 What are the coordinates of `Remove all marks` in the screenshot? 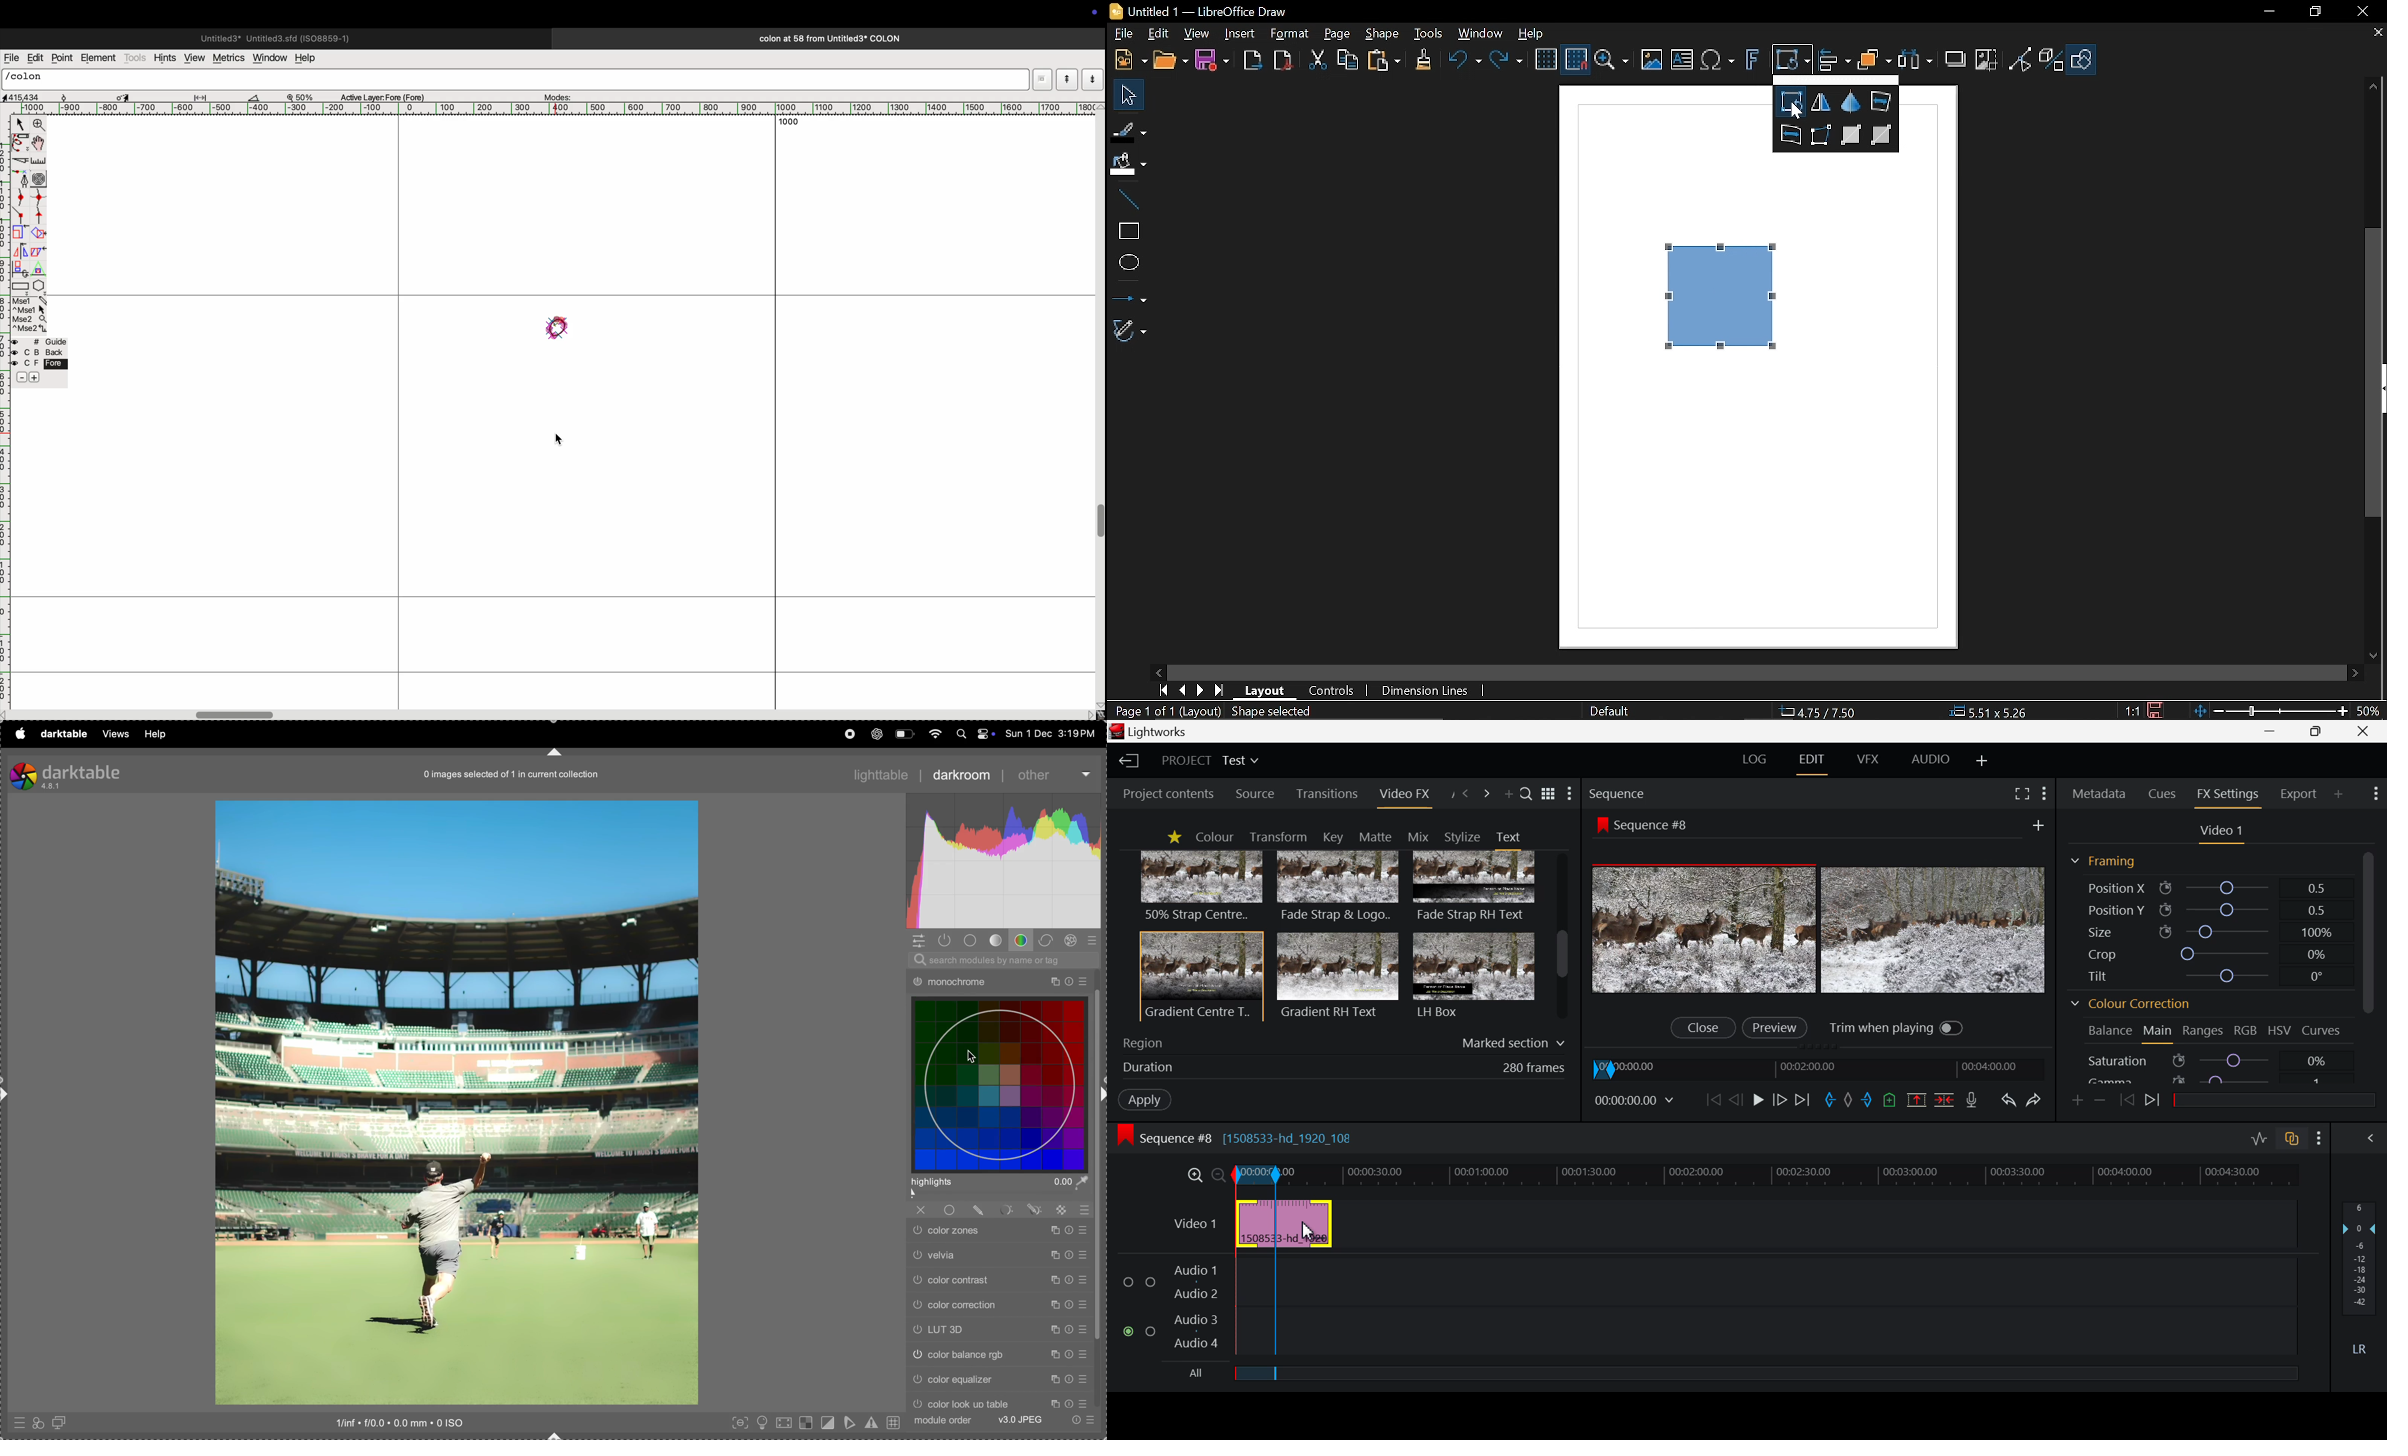 It's located at (1847, 1101).